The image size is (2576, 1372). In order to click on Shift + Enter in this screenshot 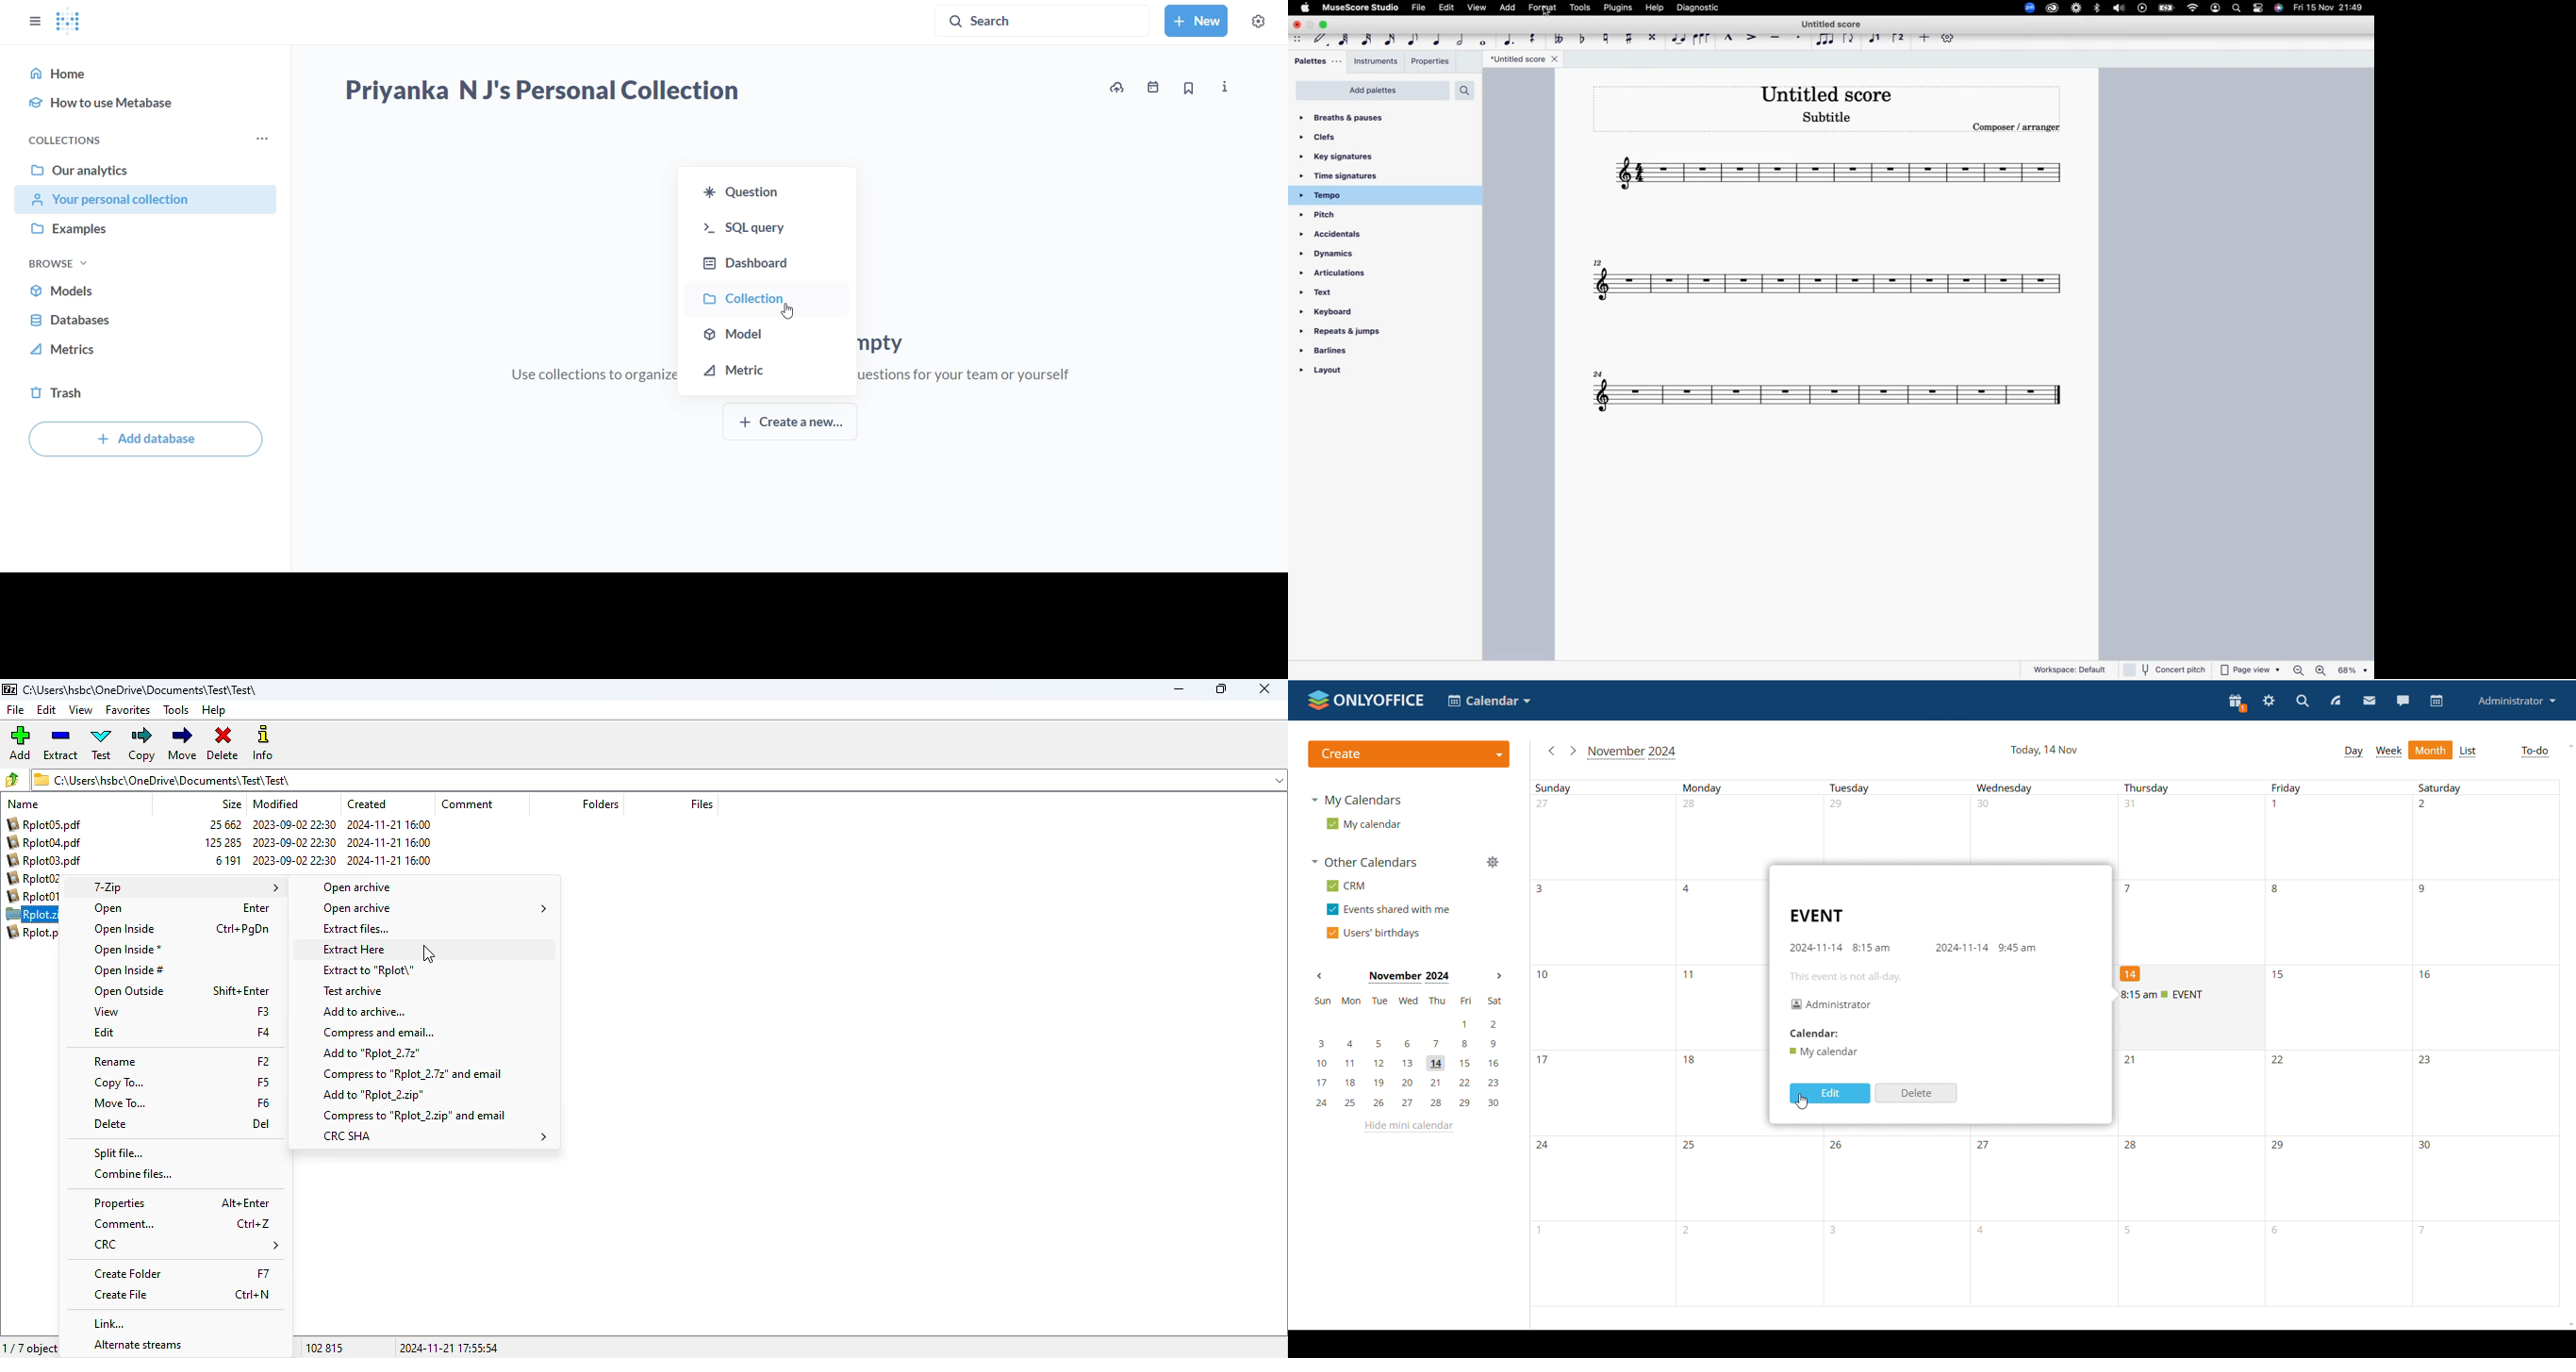, I will do `click(241, 990)`.